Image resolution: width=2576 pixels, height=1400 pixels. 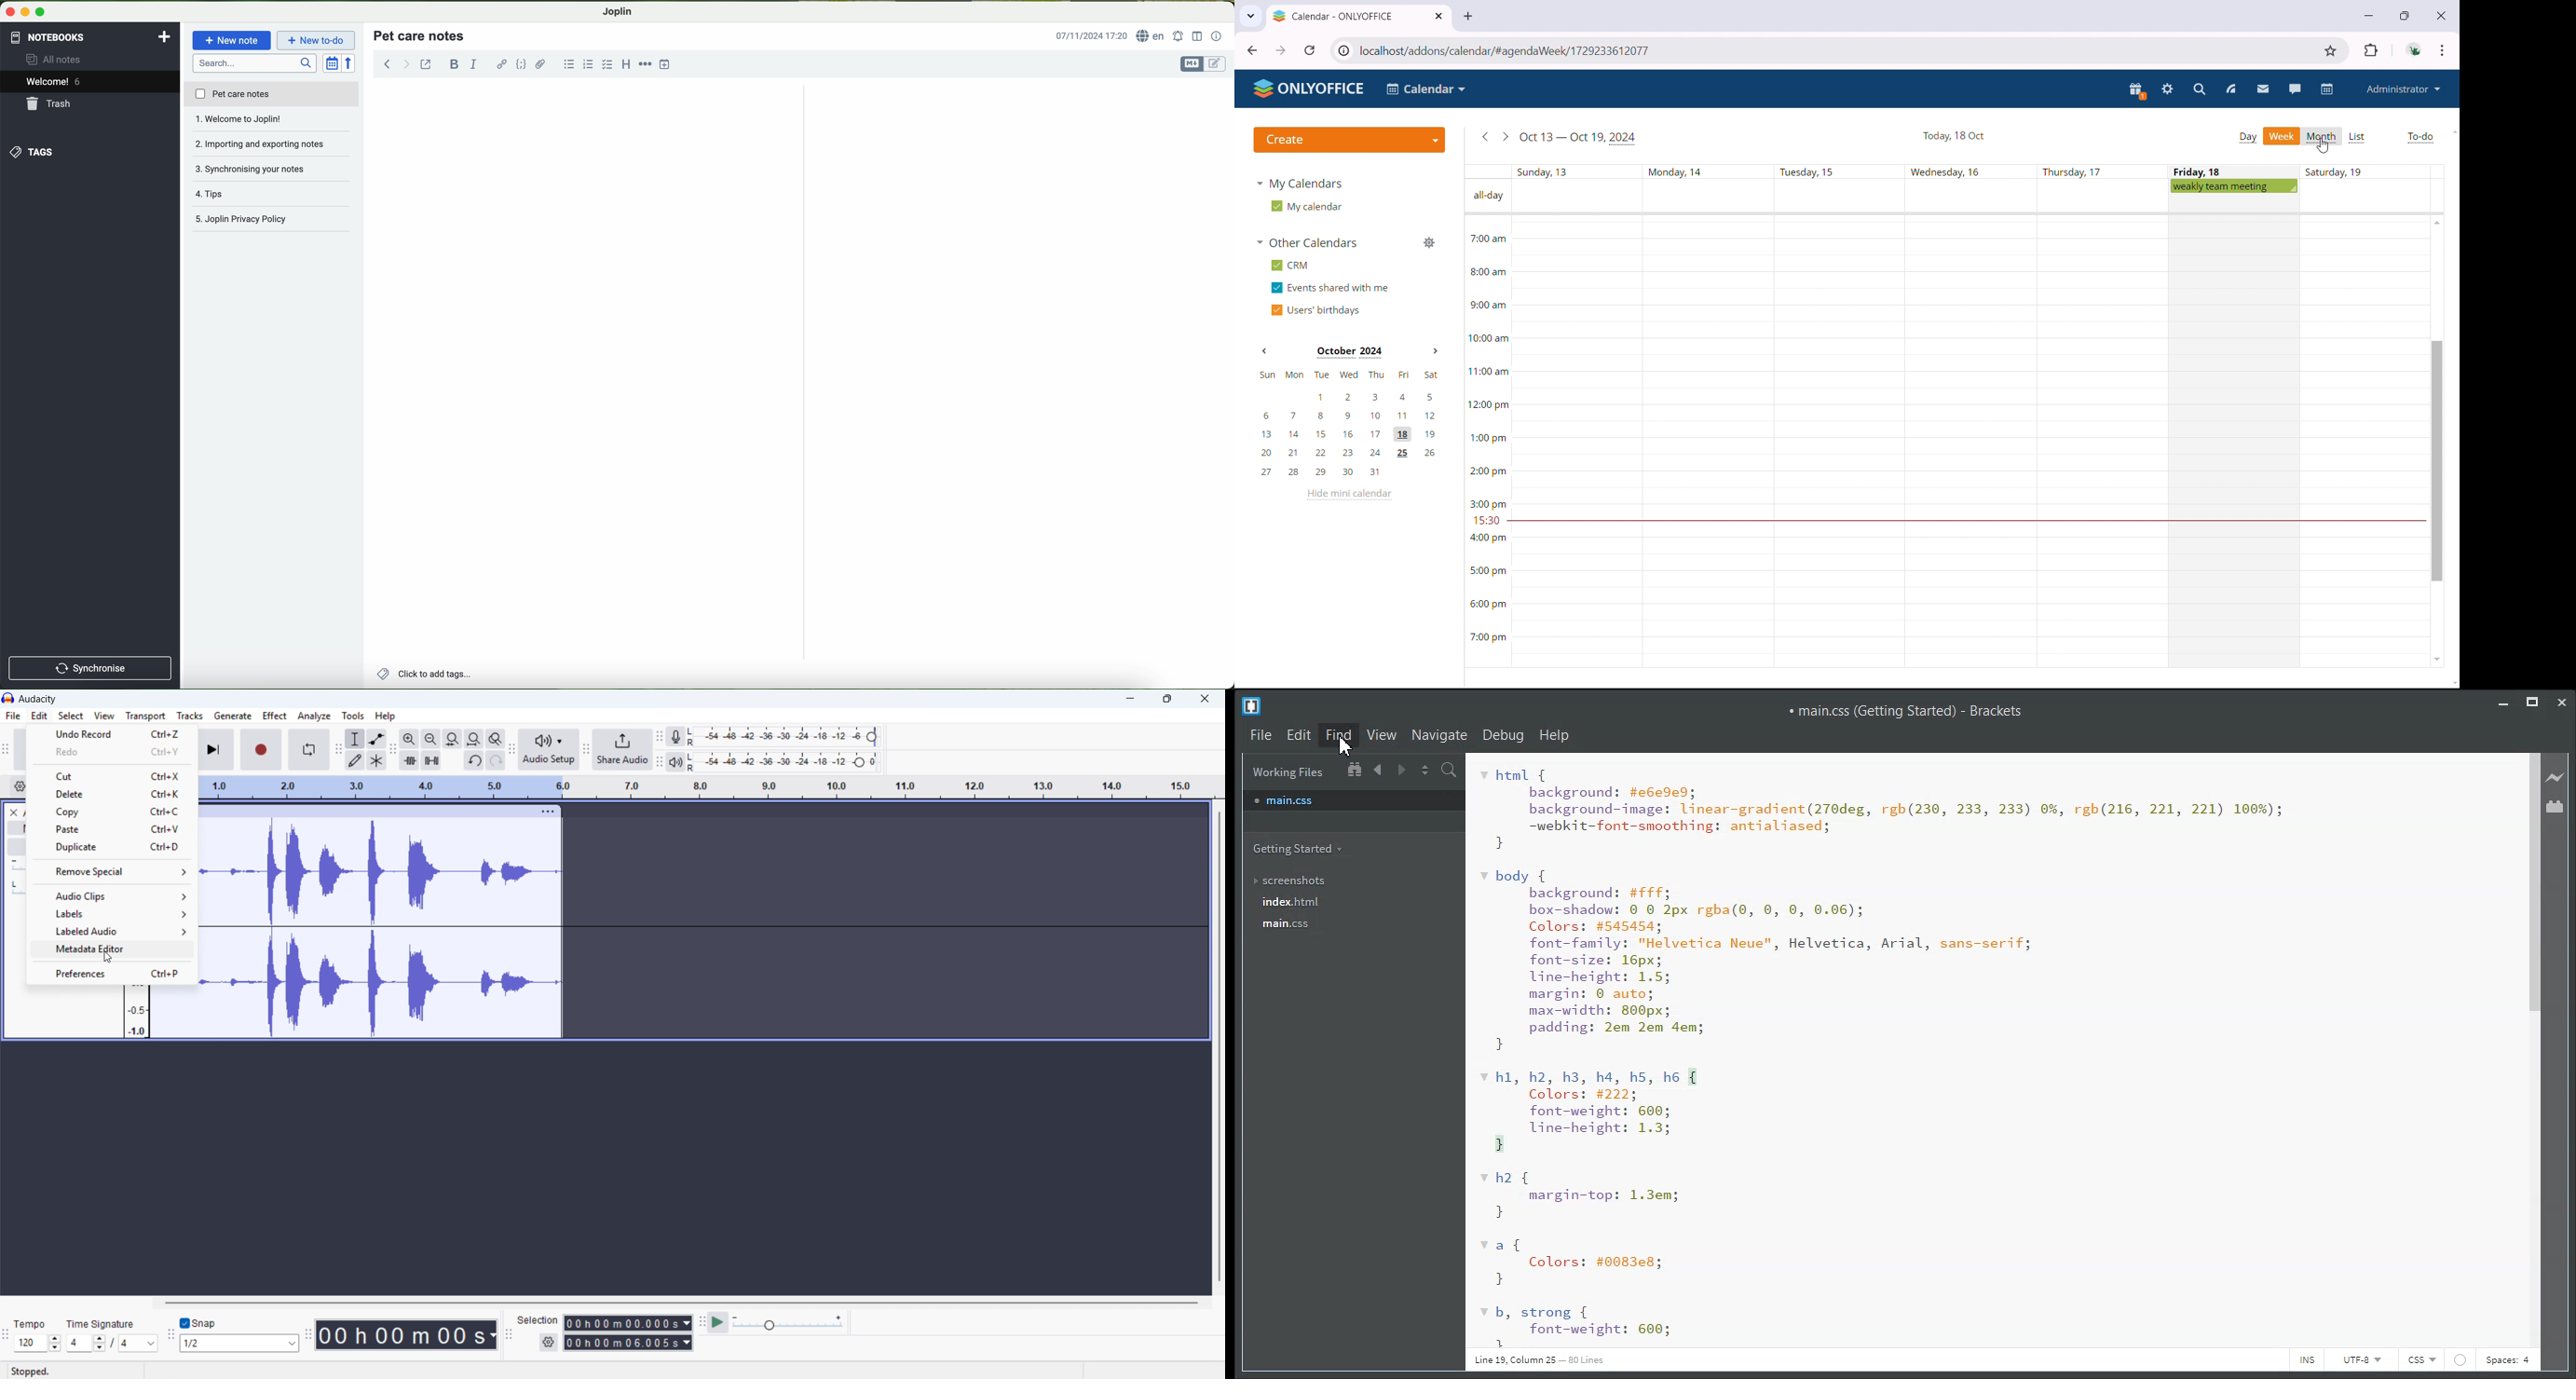 What do you see at coordinates (24, 12) in the screenshot?
I see `screen buttons` at bounding box center [24, 12].